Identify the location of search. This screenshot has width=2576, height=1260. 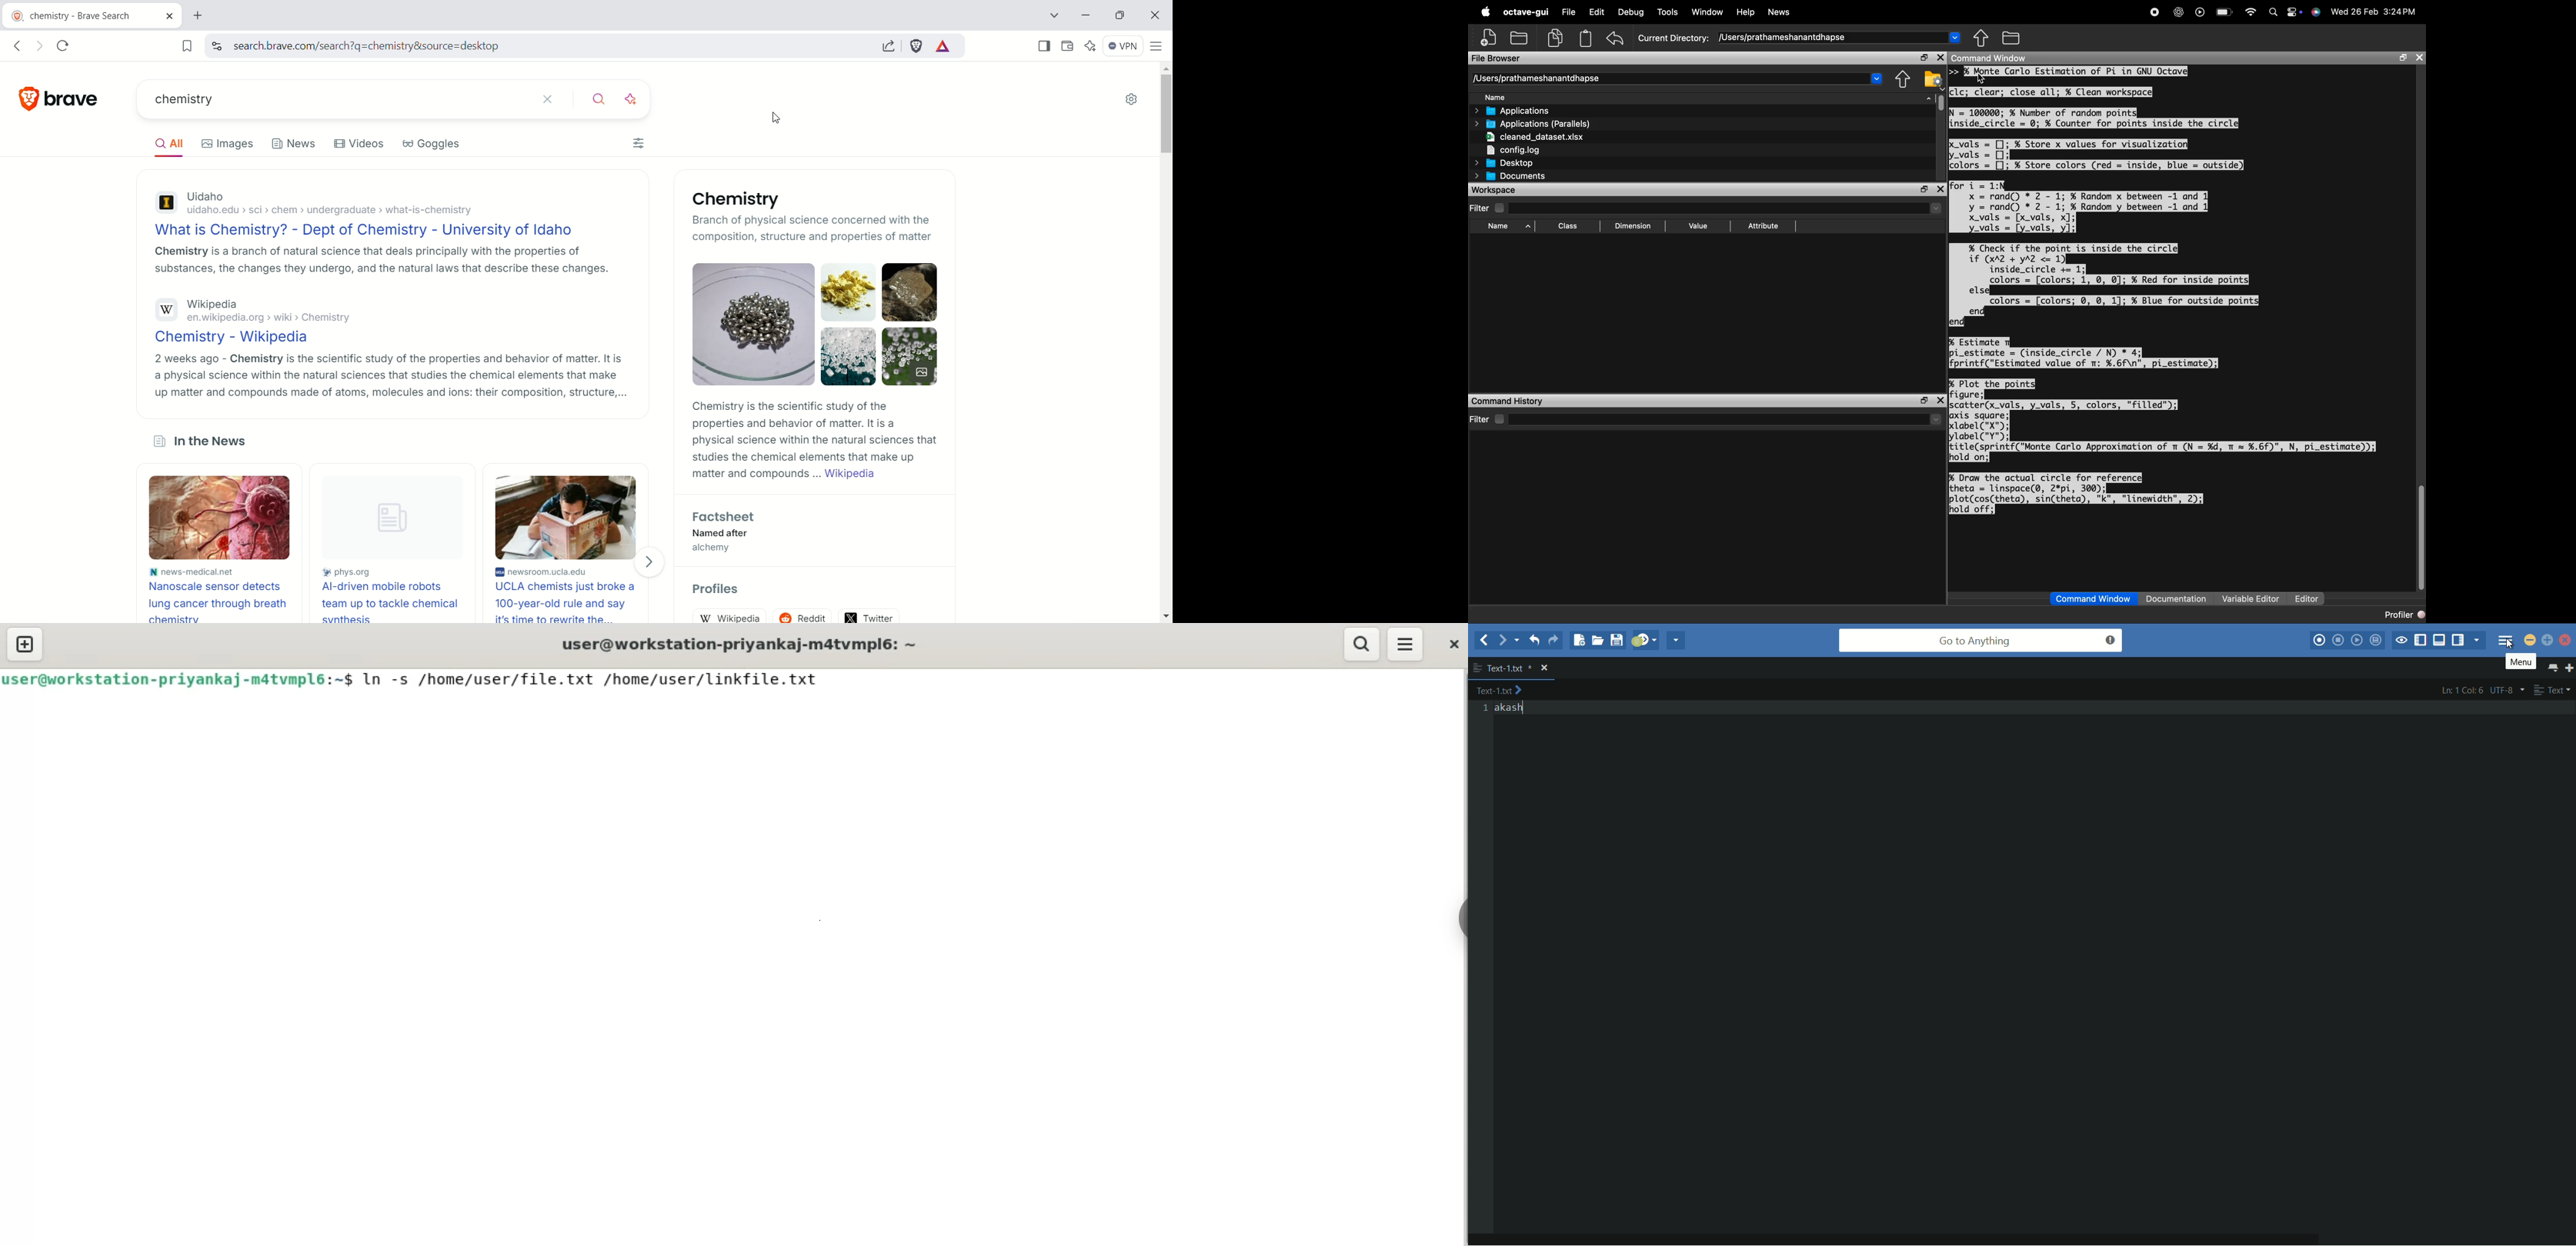
(1361, 644).